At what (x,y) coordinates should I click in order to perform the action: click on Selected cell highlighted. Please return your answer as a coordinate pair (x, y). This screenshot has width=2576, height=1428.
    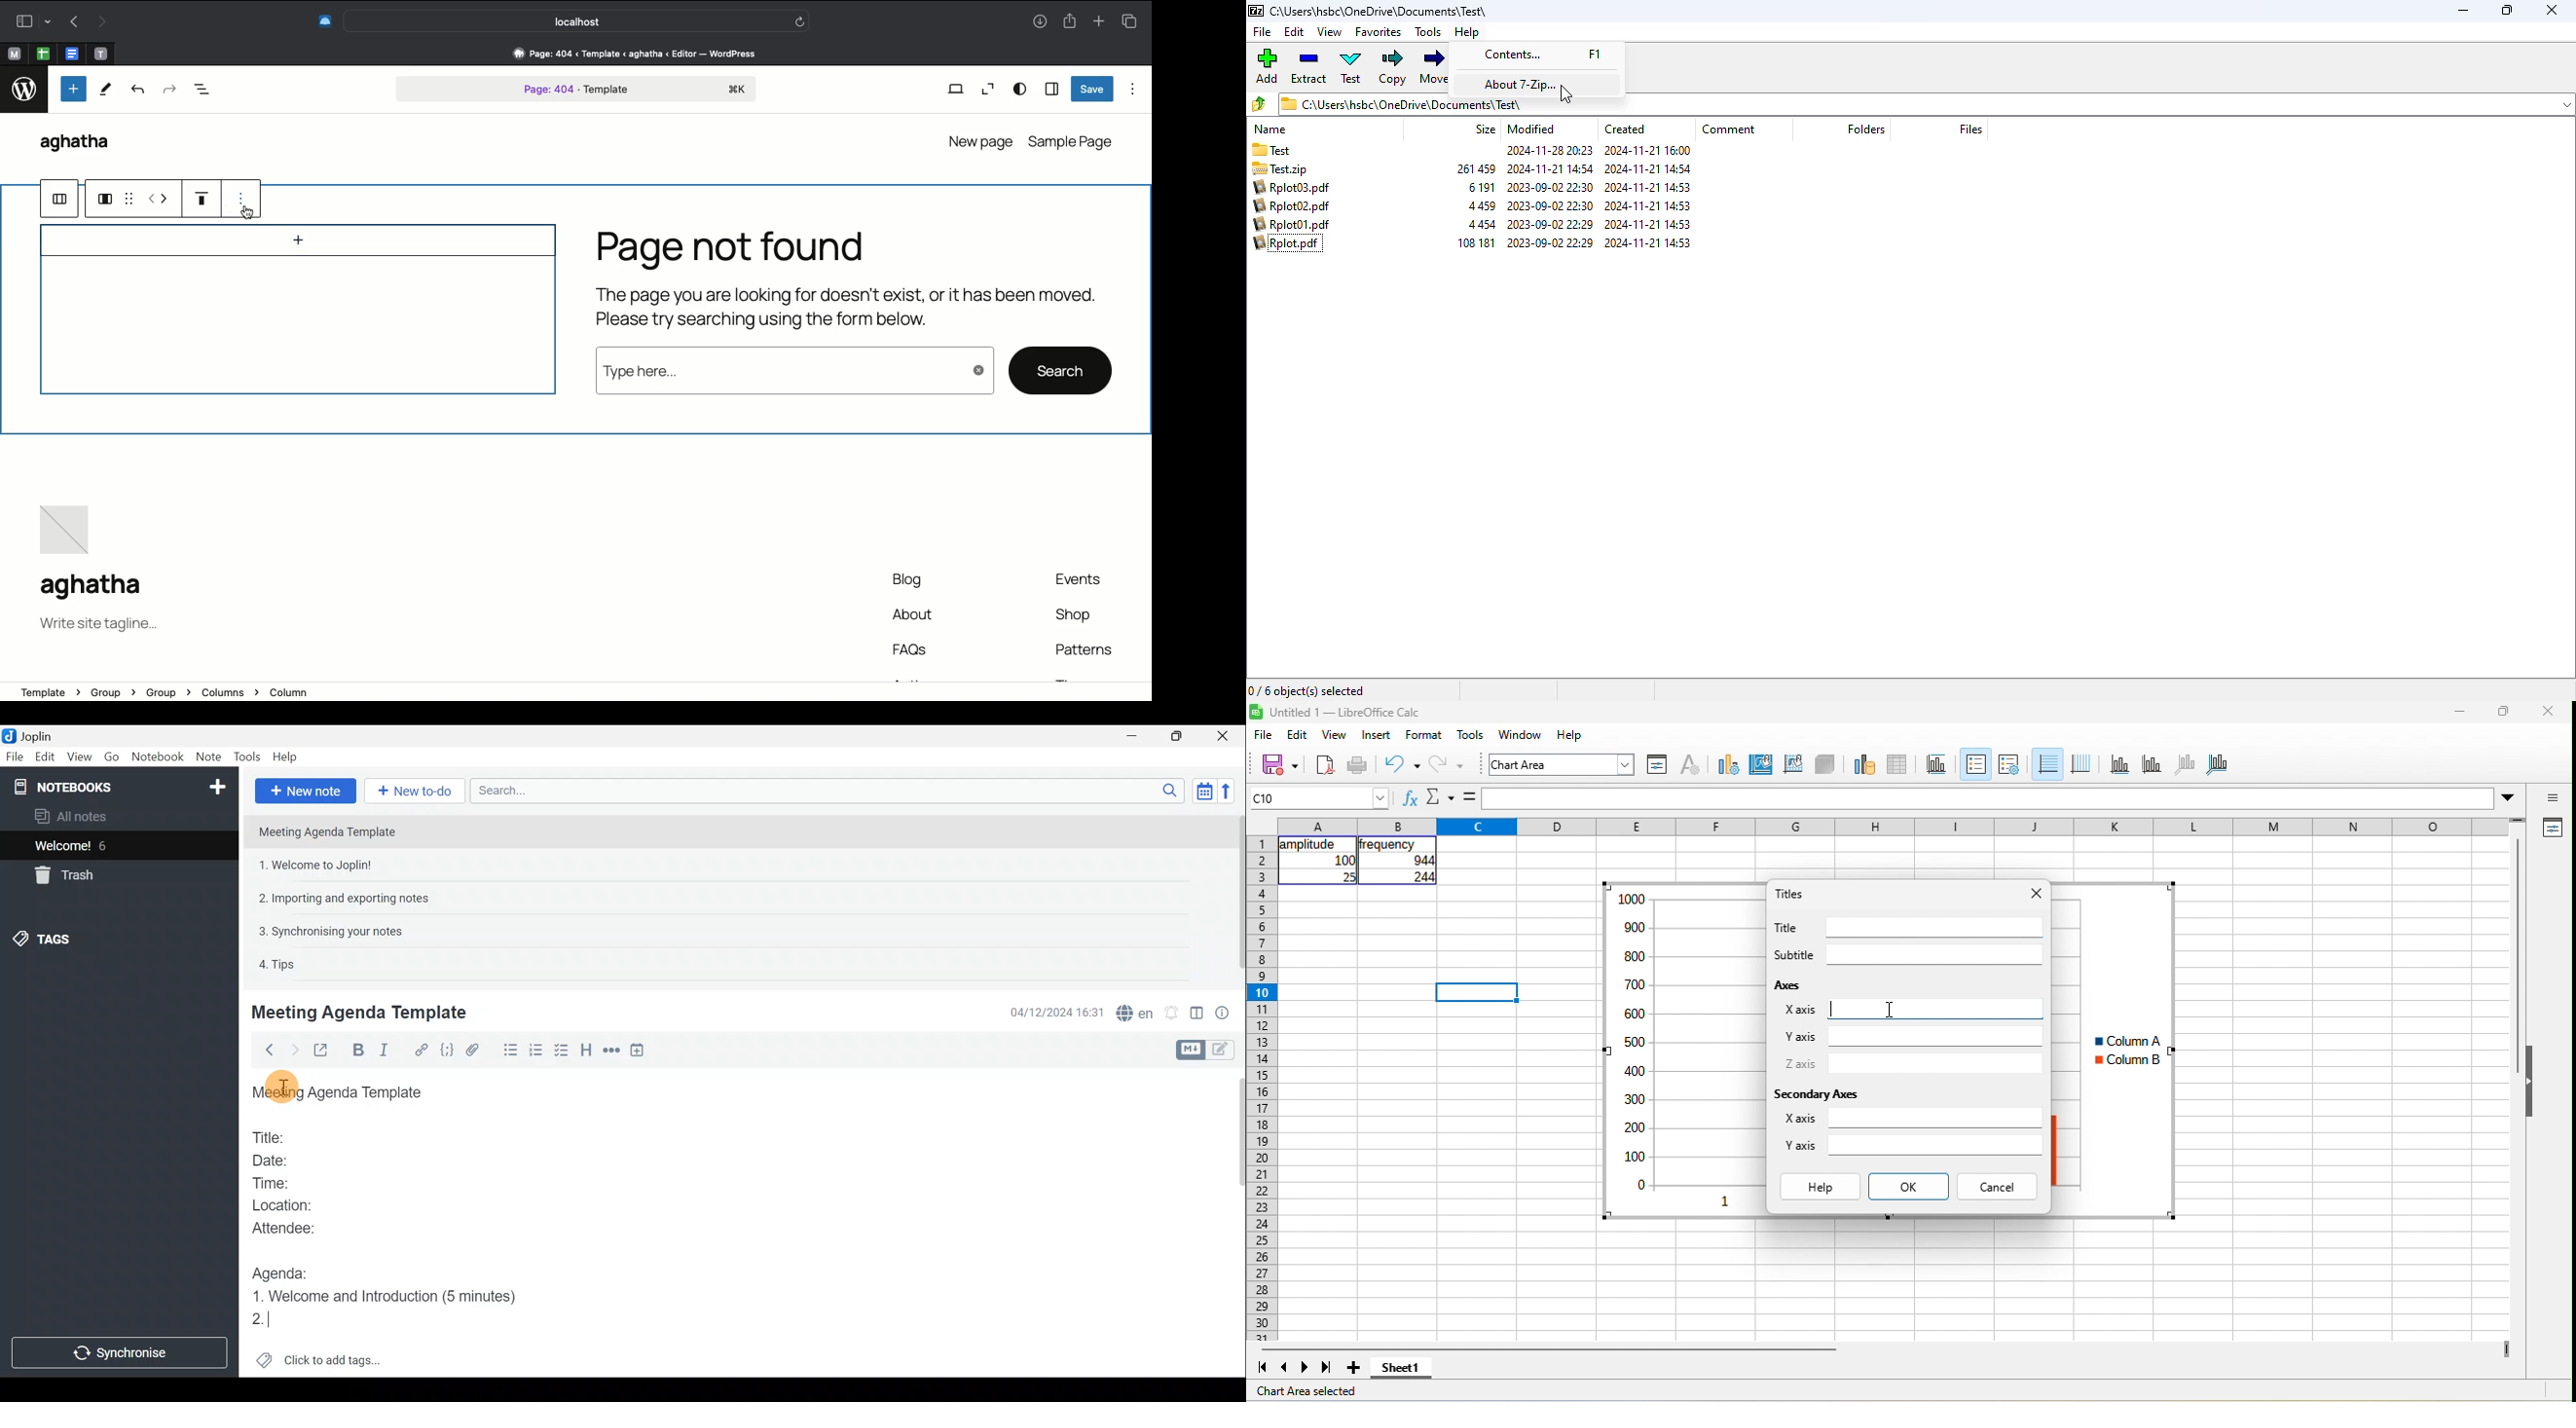
    Looking at the image, I should click on (1476, 992).